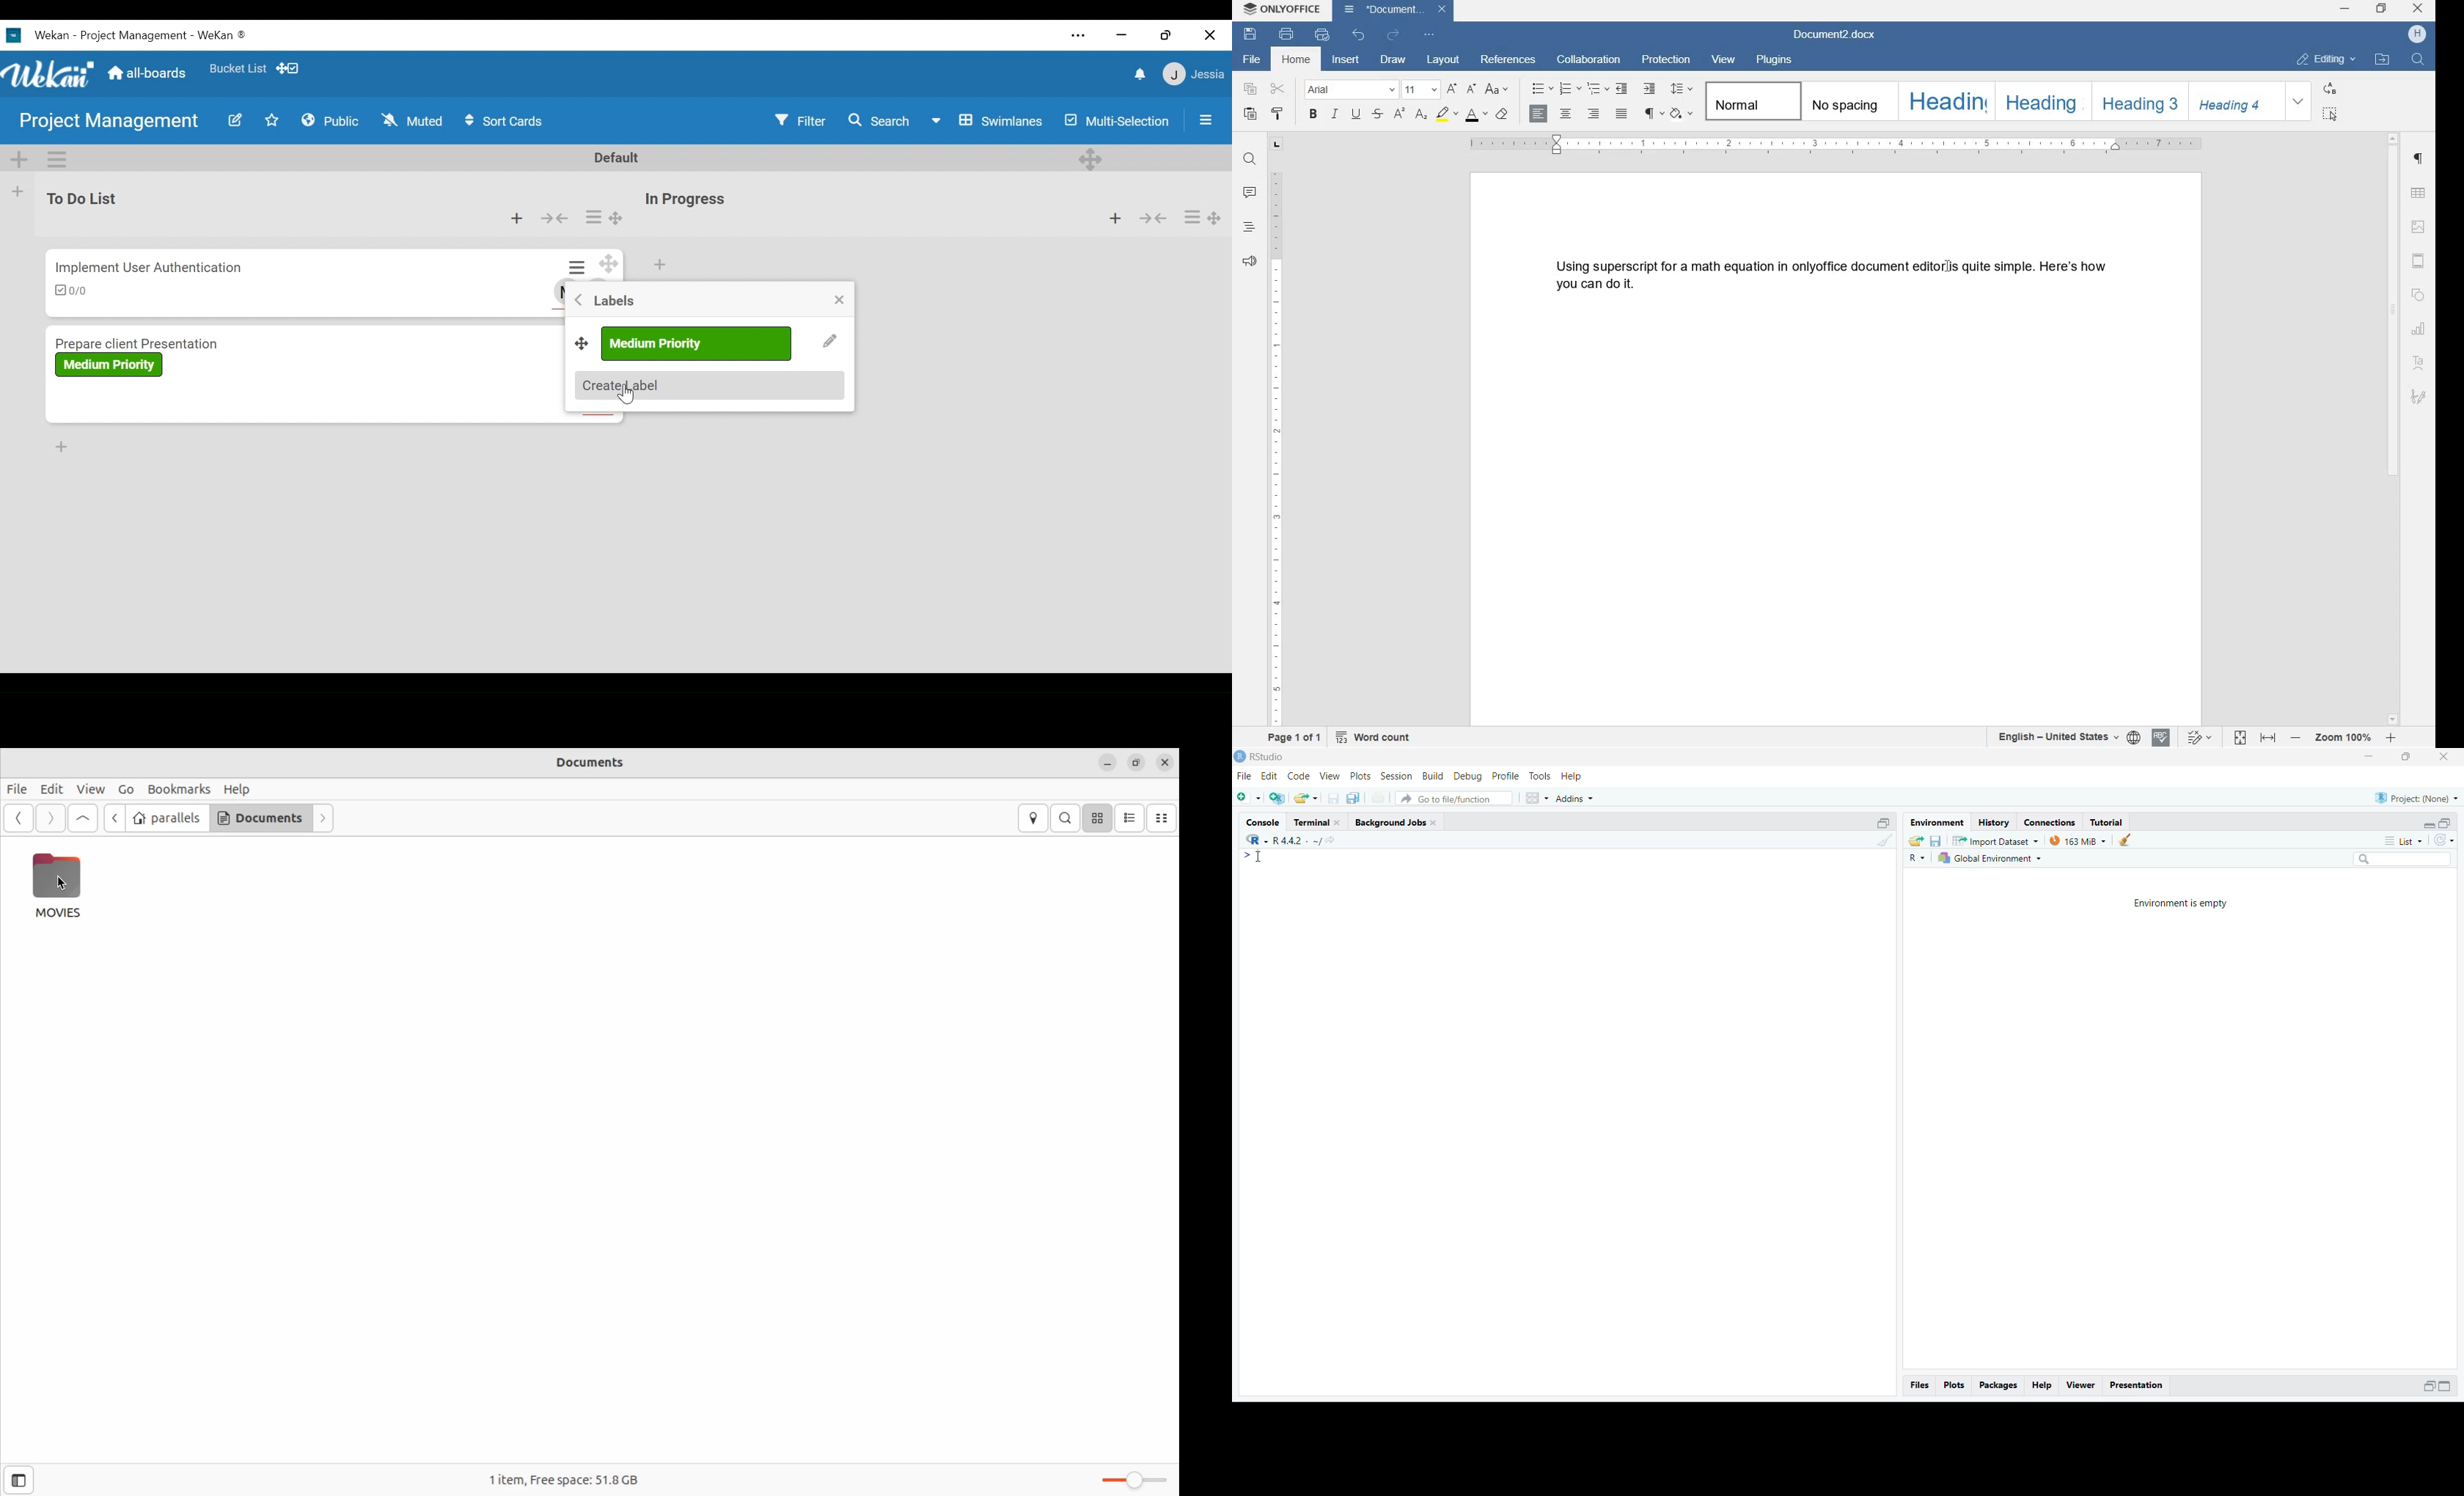 This screenshot has width=2464, height=1512. I want to click on Document2.docx, so click(1395, 11).